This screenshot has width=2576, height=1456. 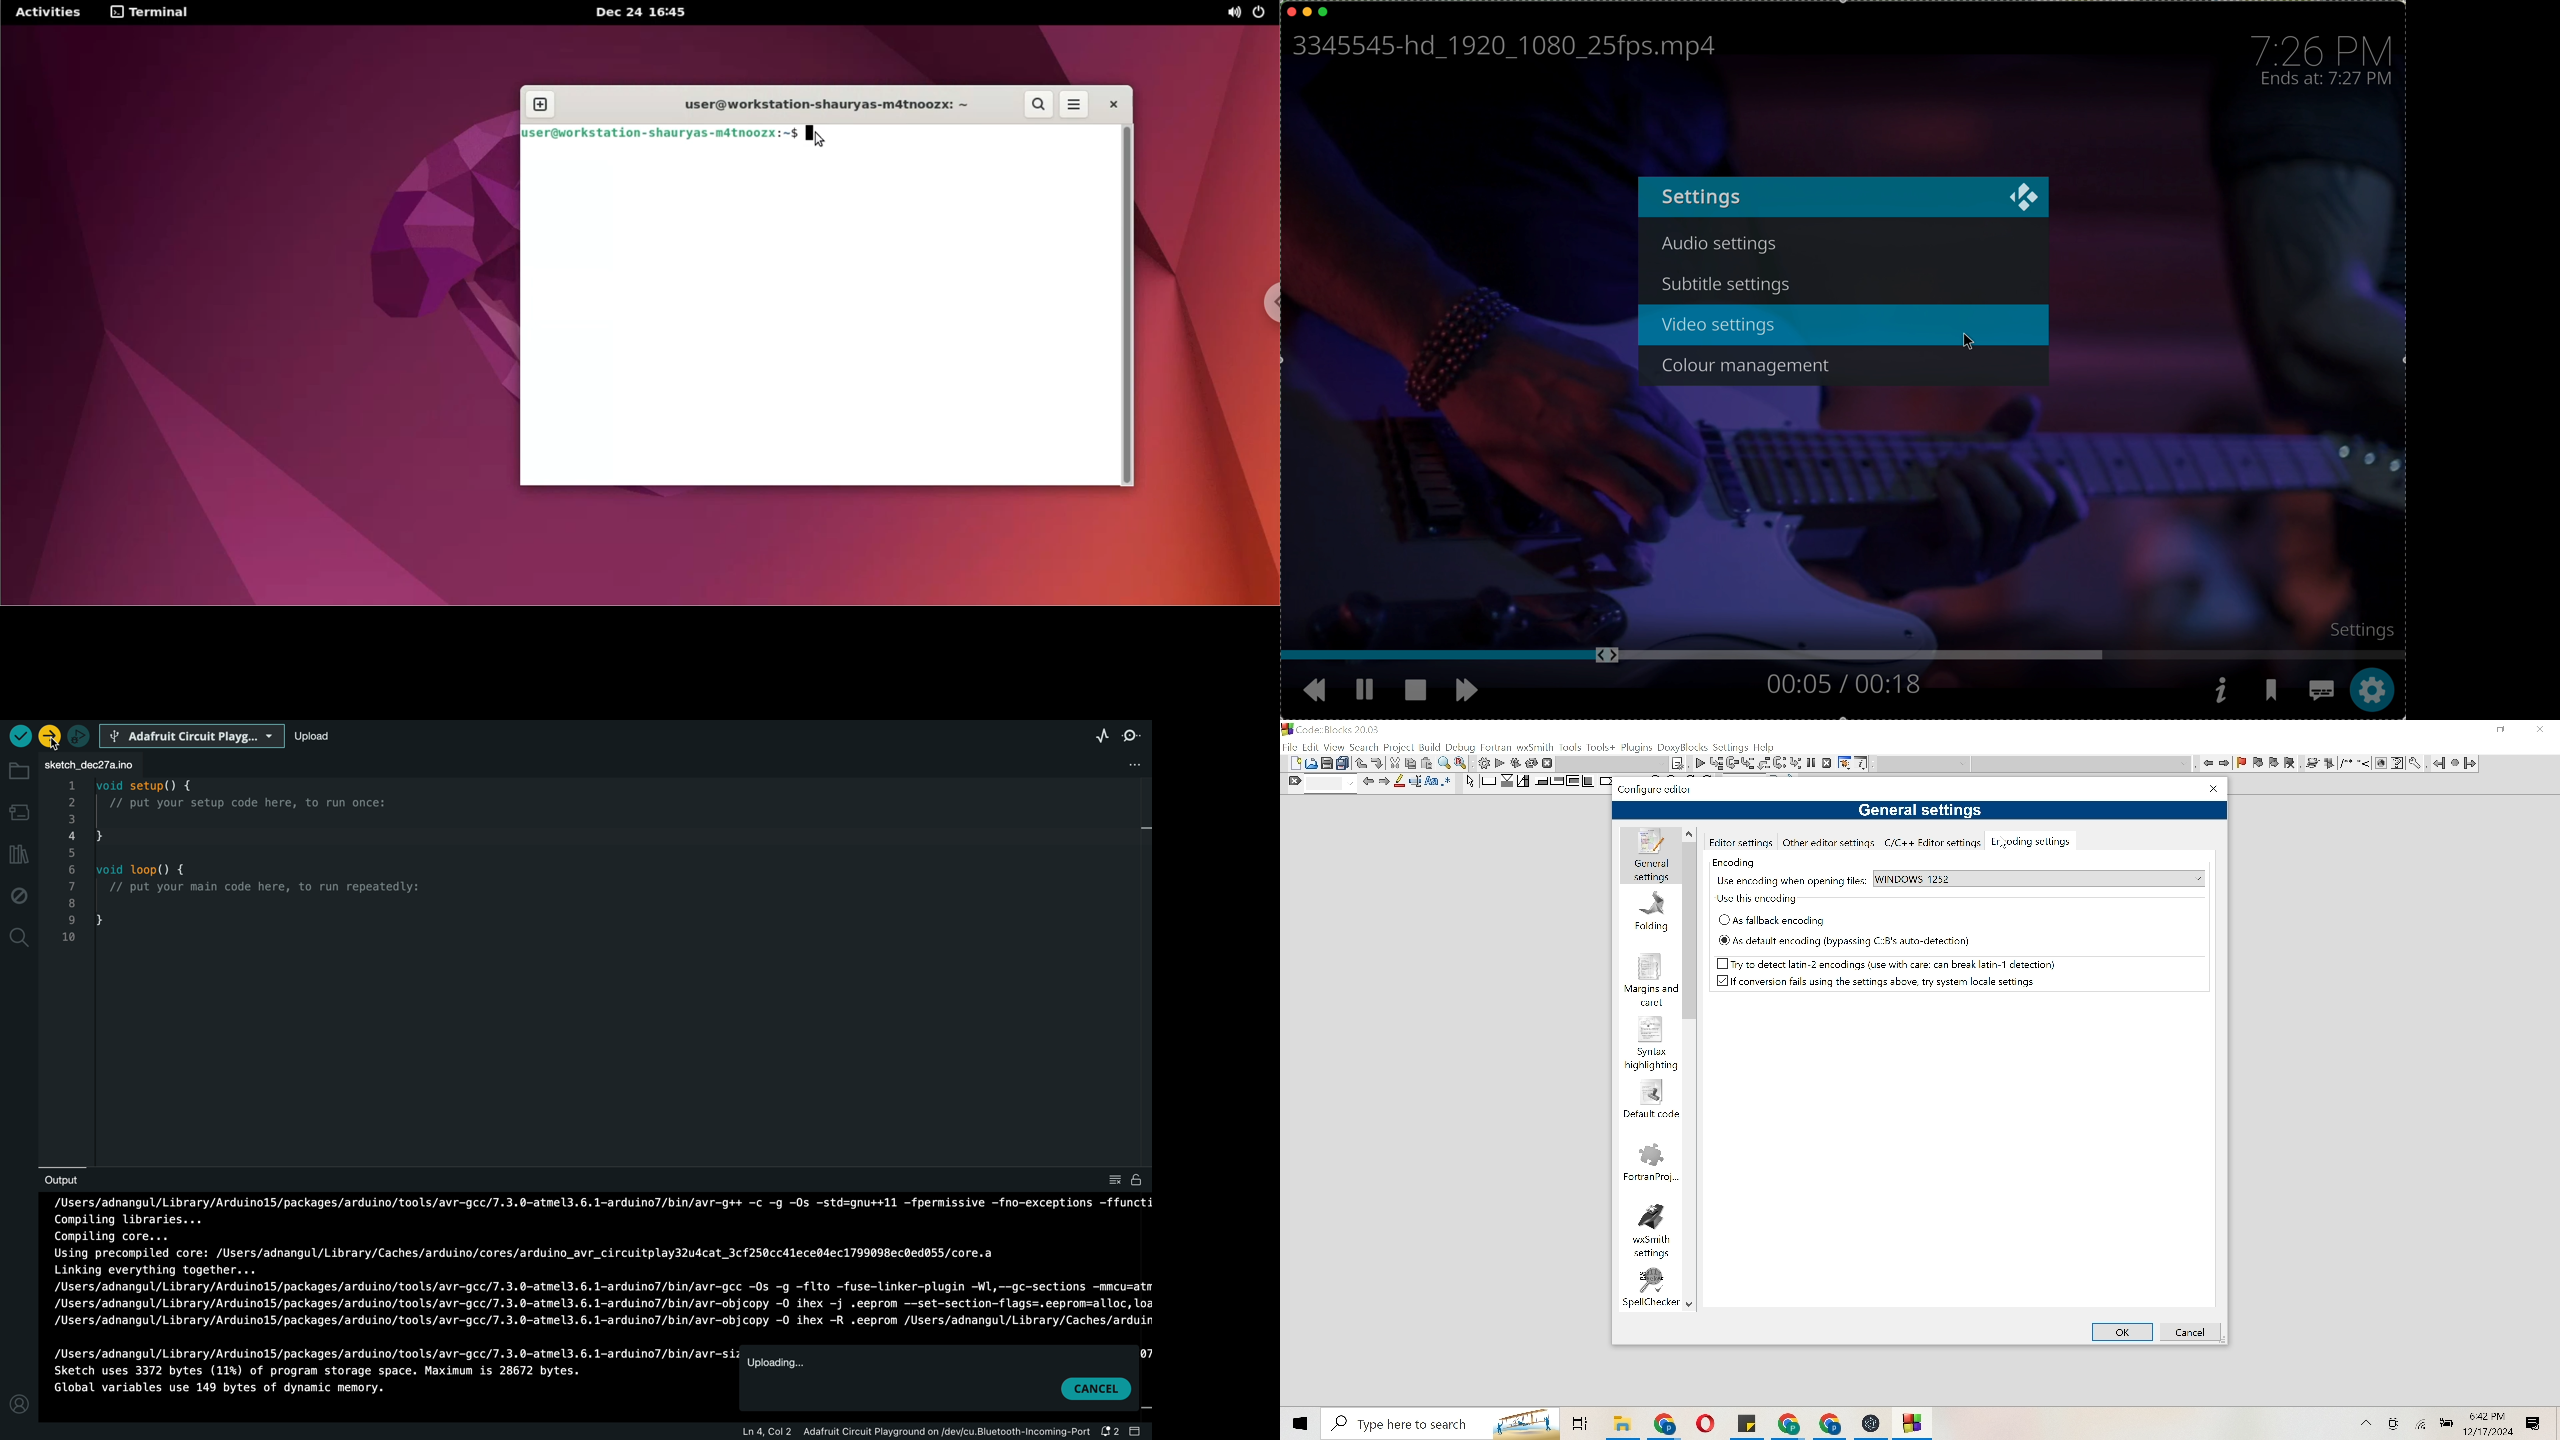 What do you see at coordinates (2541, 730) in the screenshot?
I see `Close` at bounding box center [2541, 730].